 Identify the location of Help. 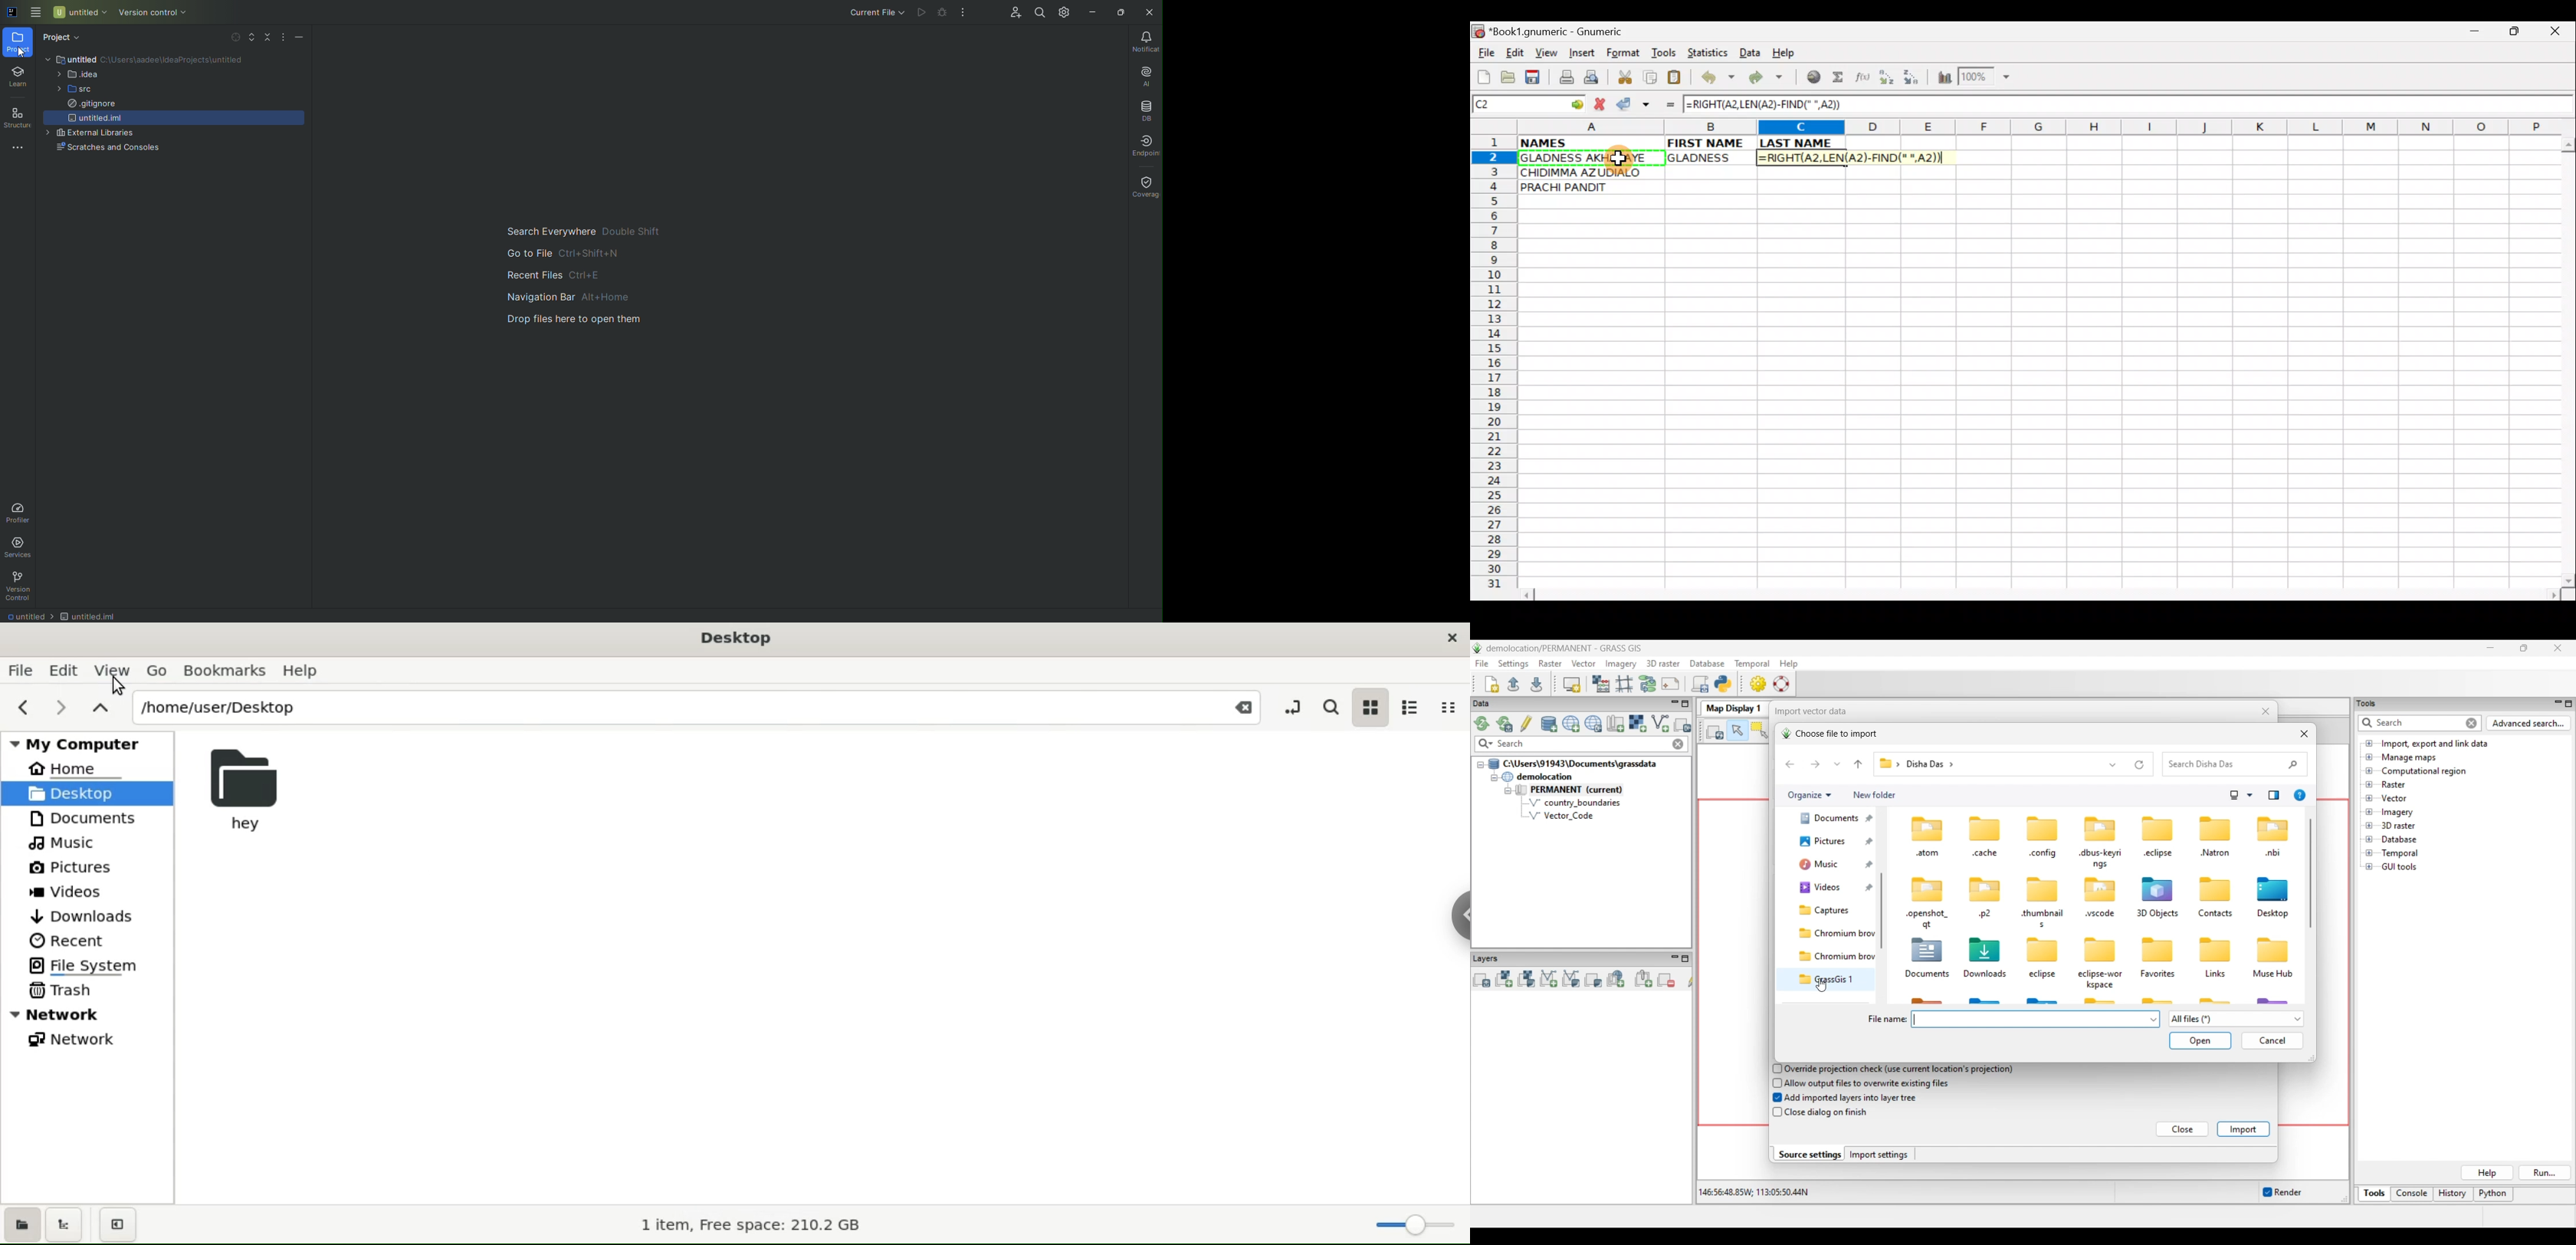
(1784, 53).